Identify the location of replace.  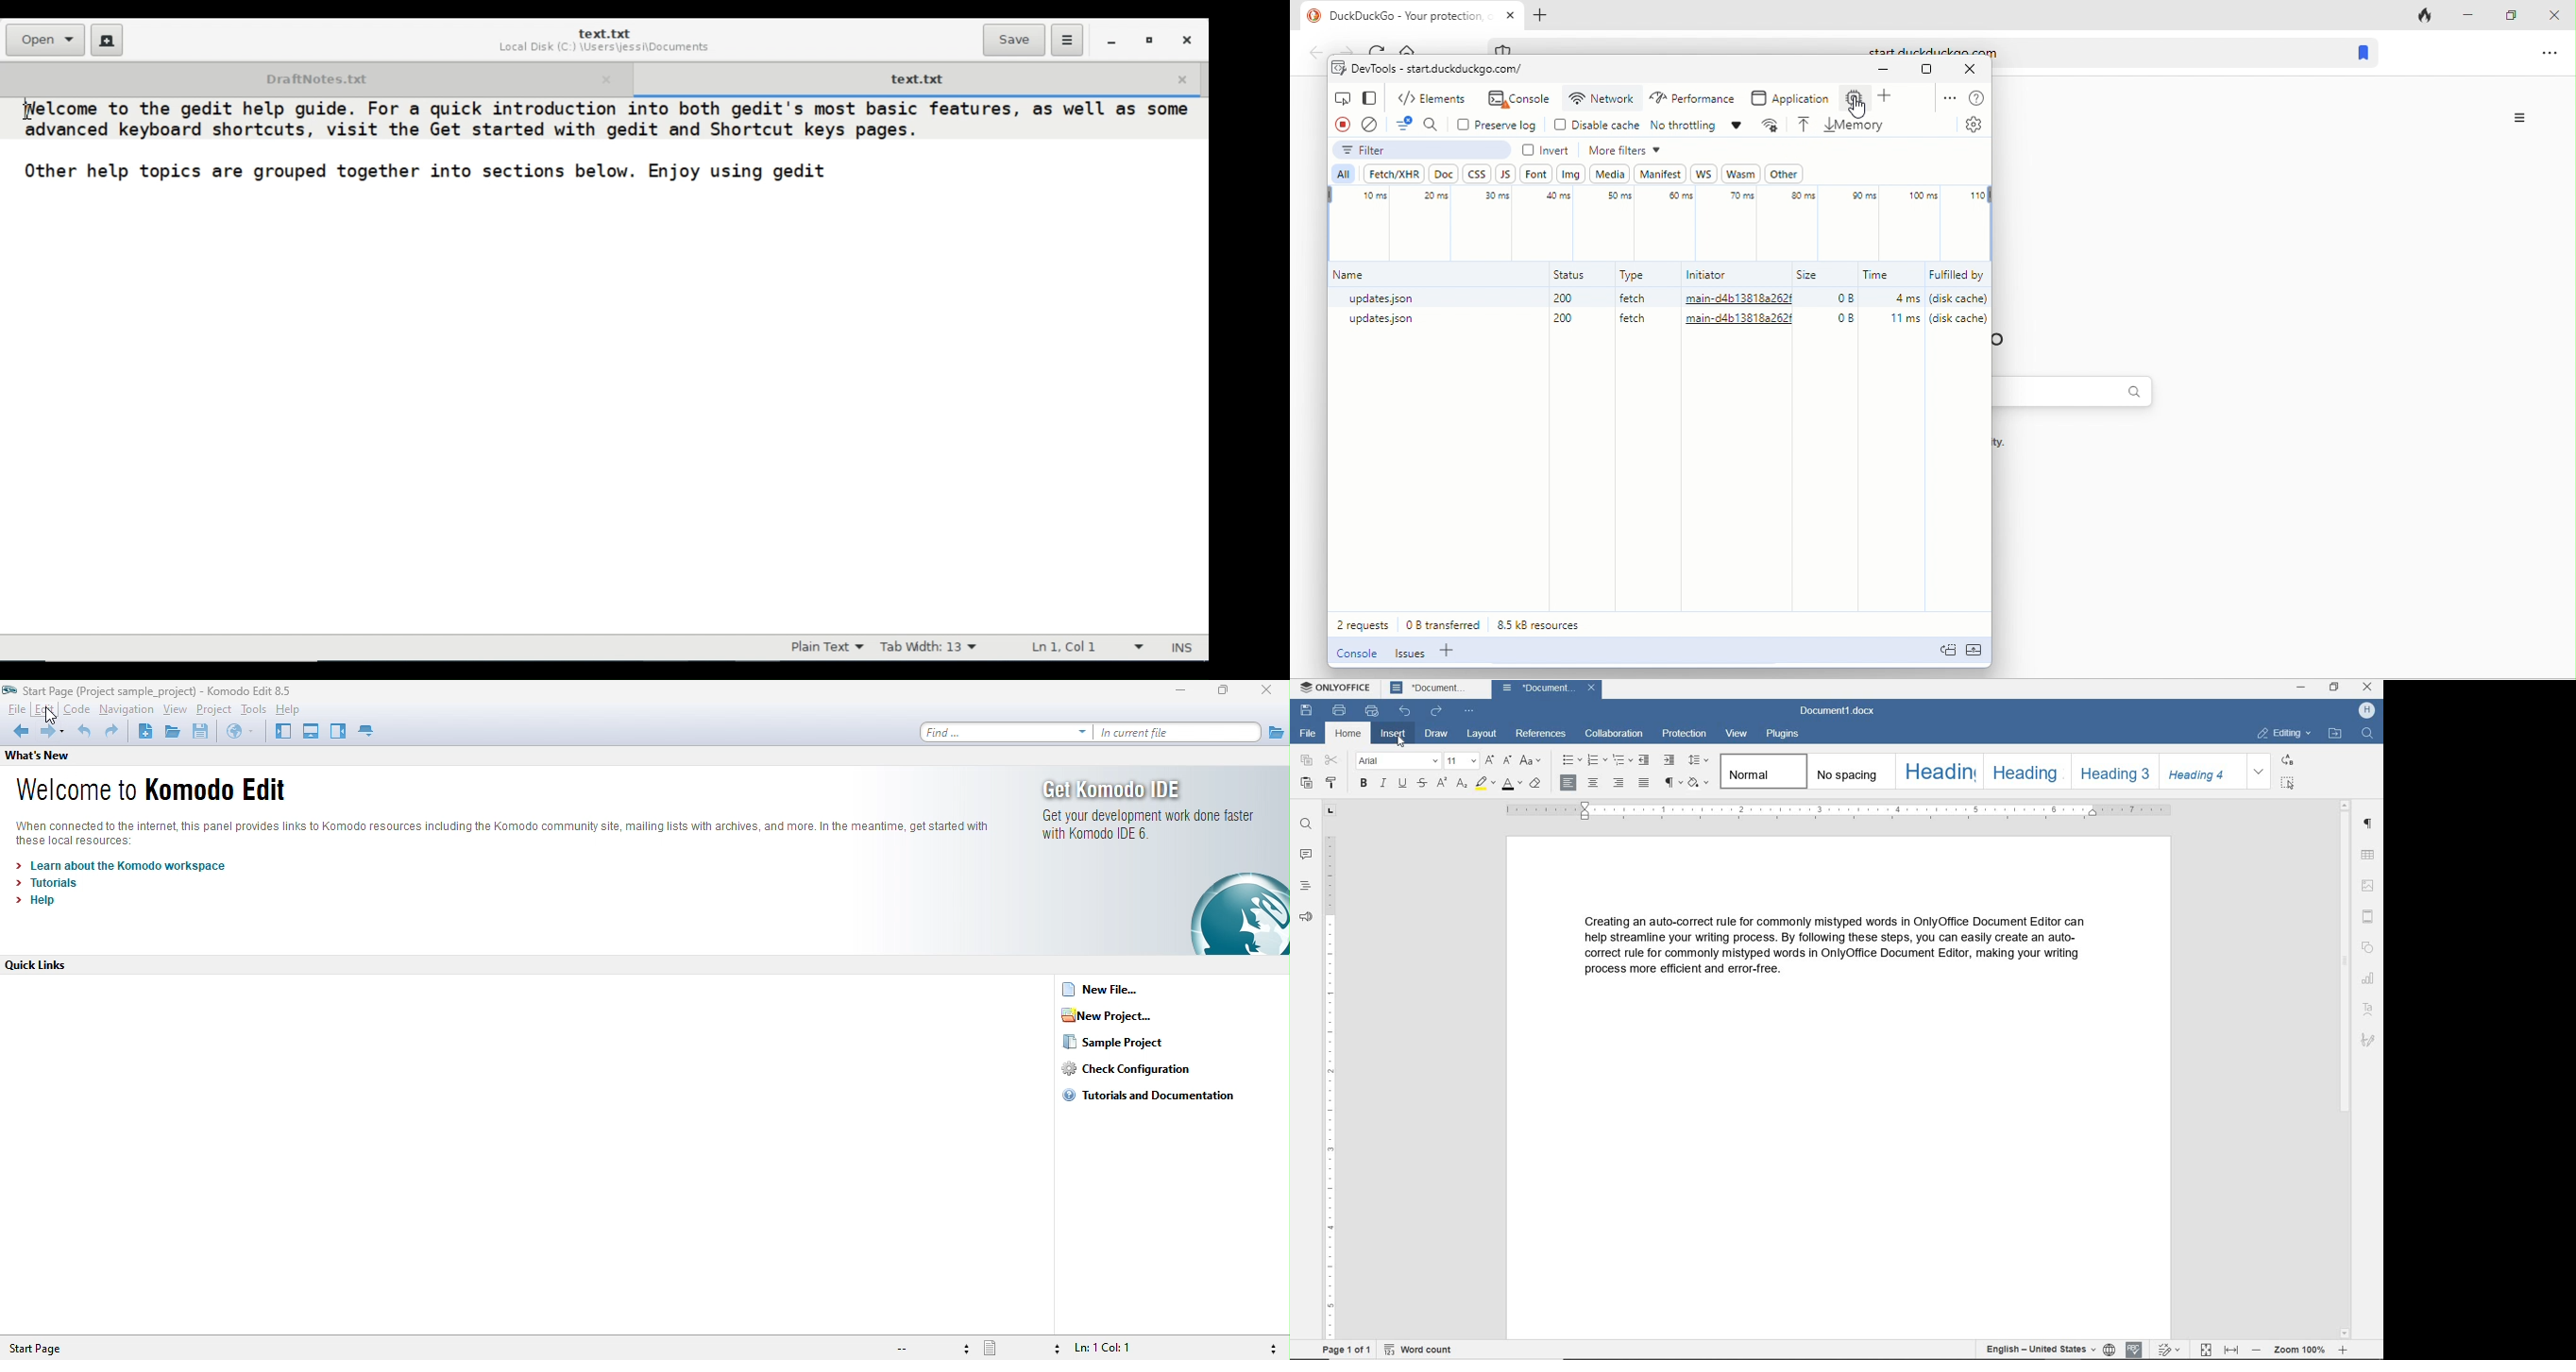
(2288, 761).